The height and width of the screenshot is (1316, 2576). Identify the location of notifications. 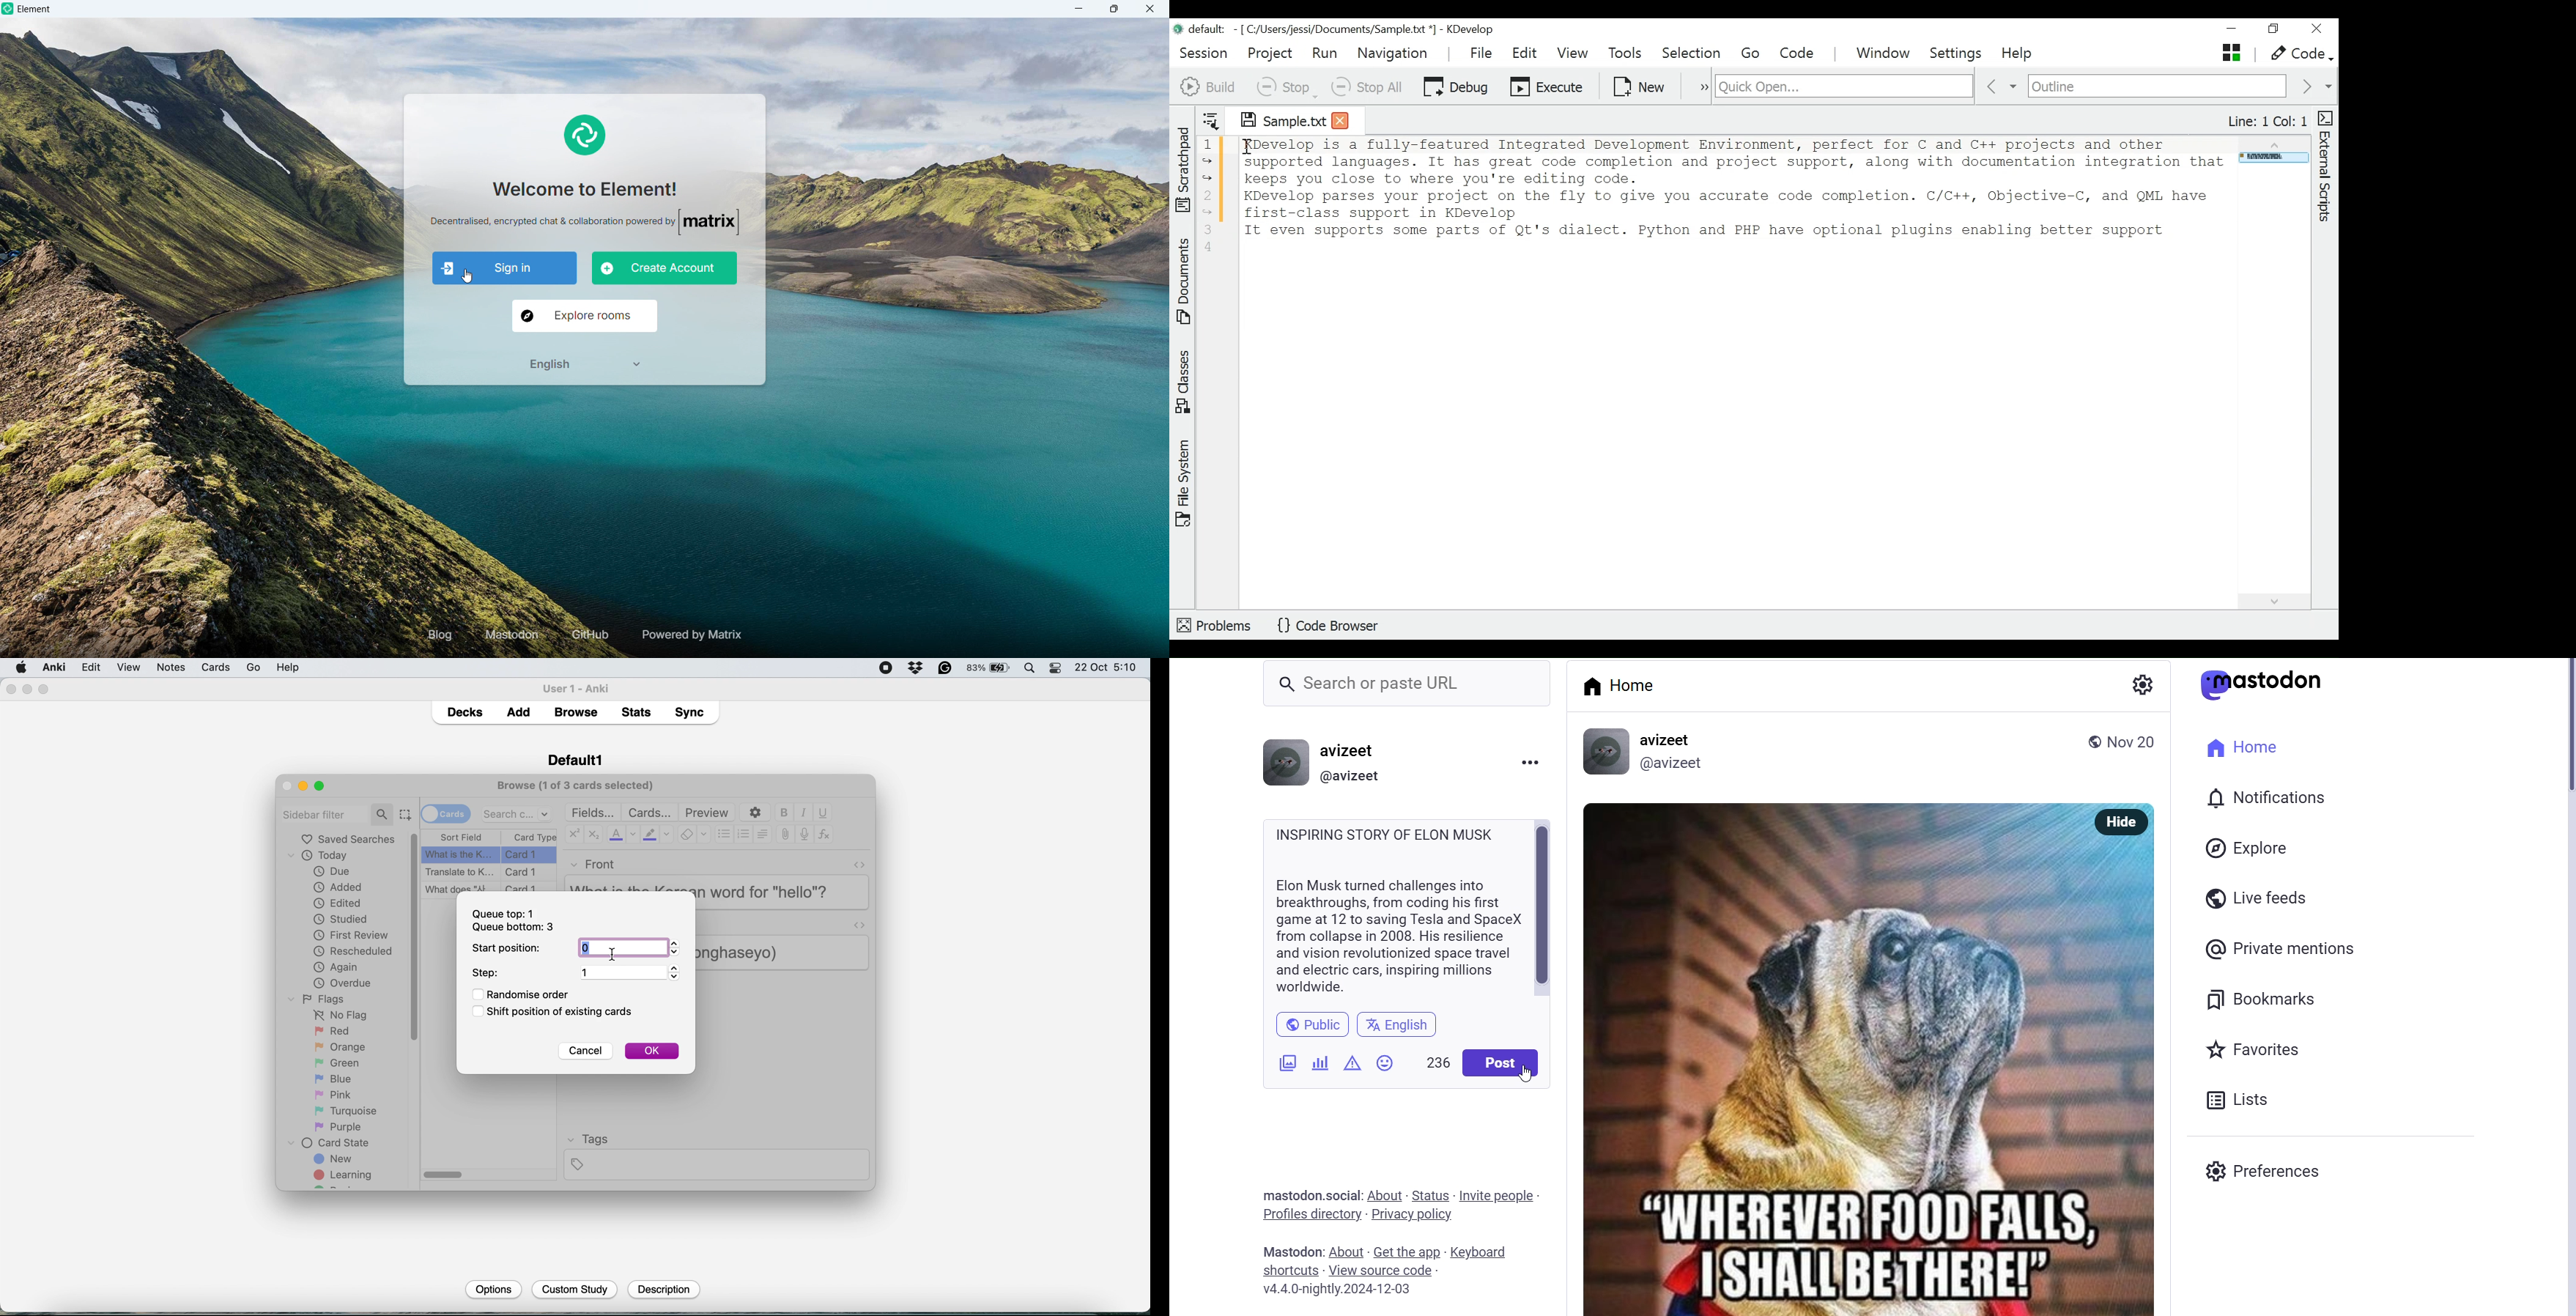
(2264, 799).